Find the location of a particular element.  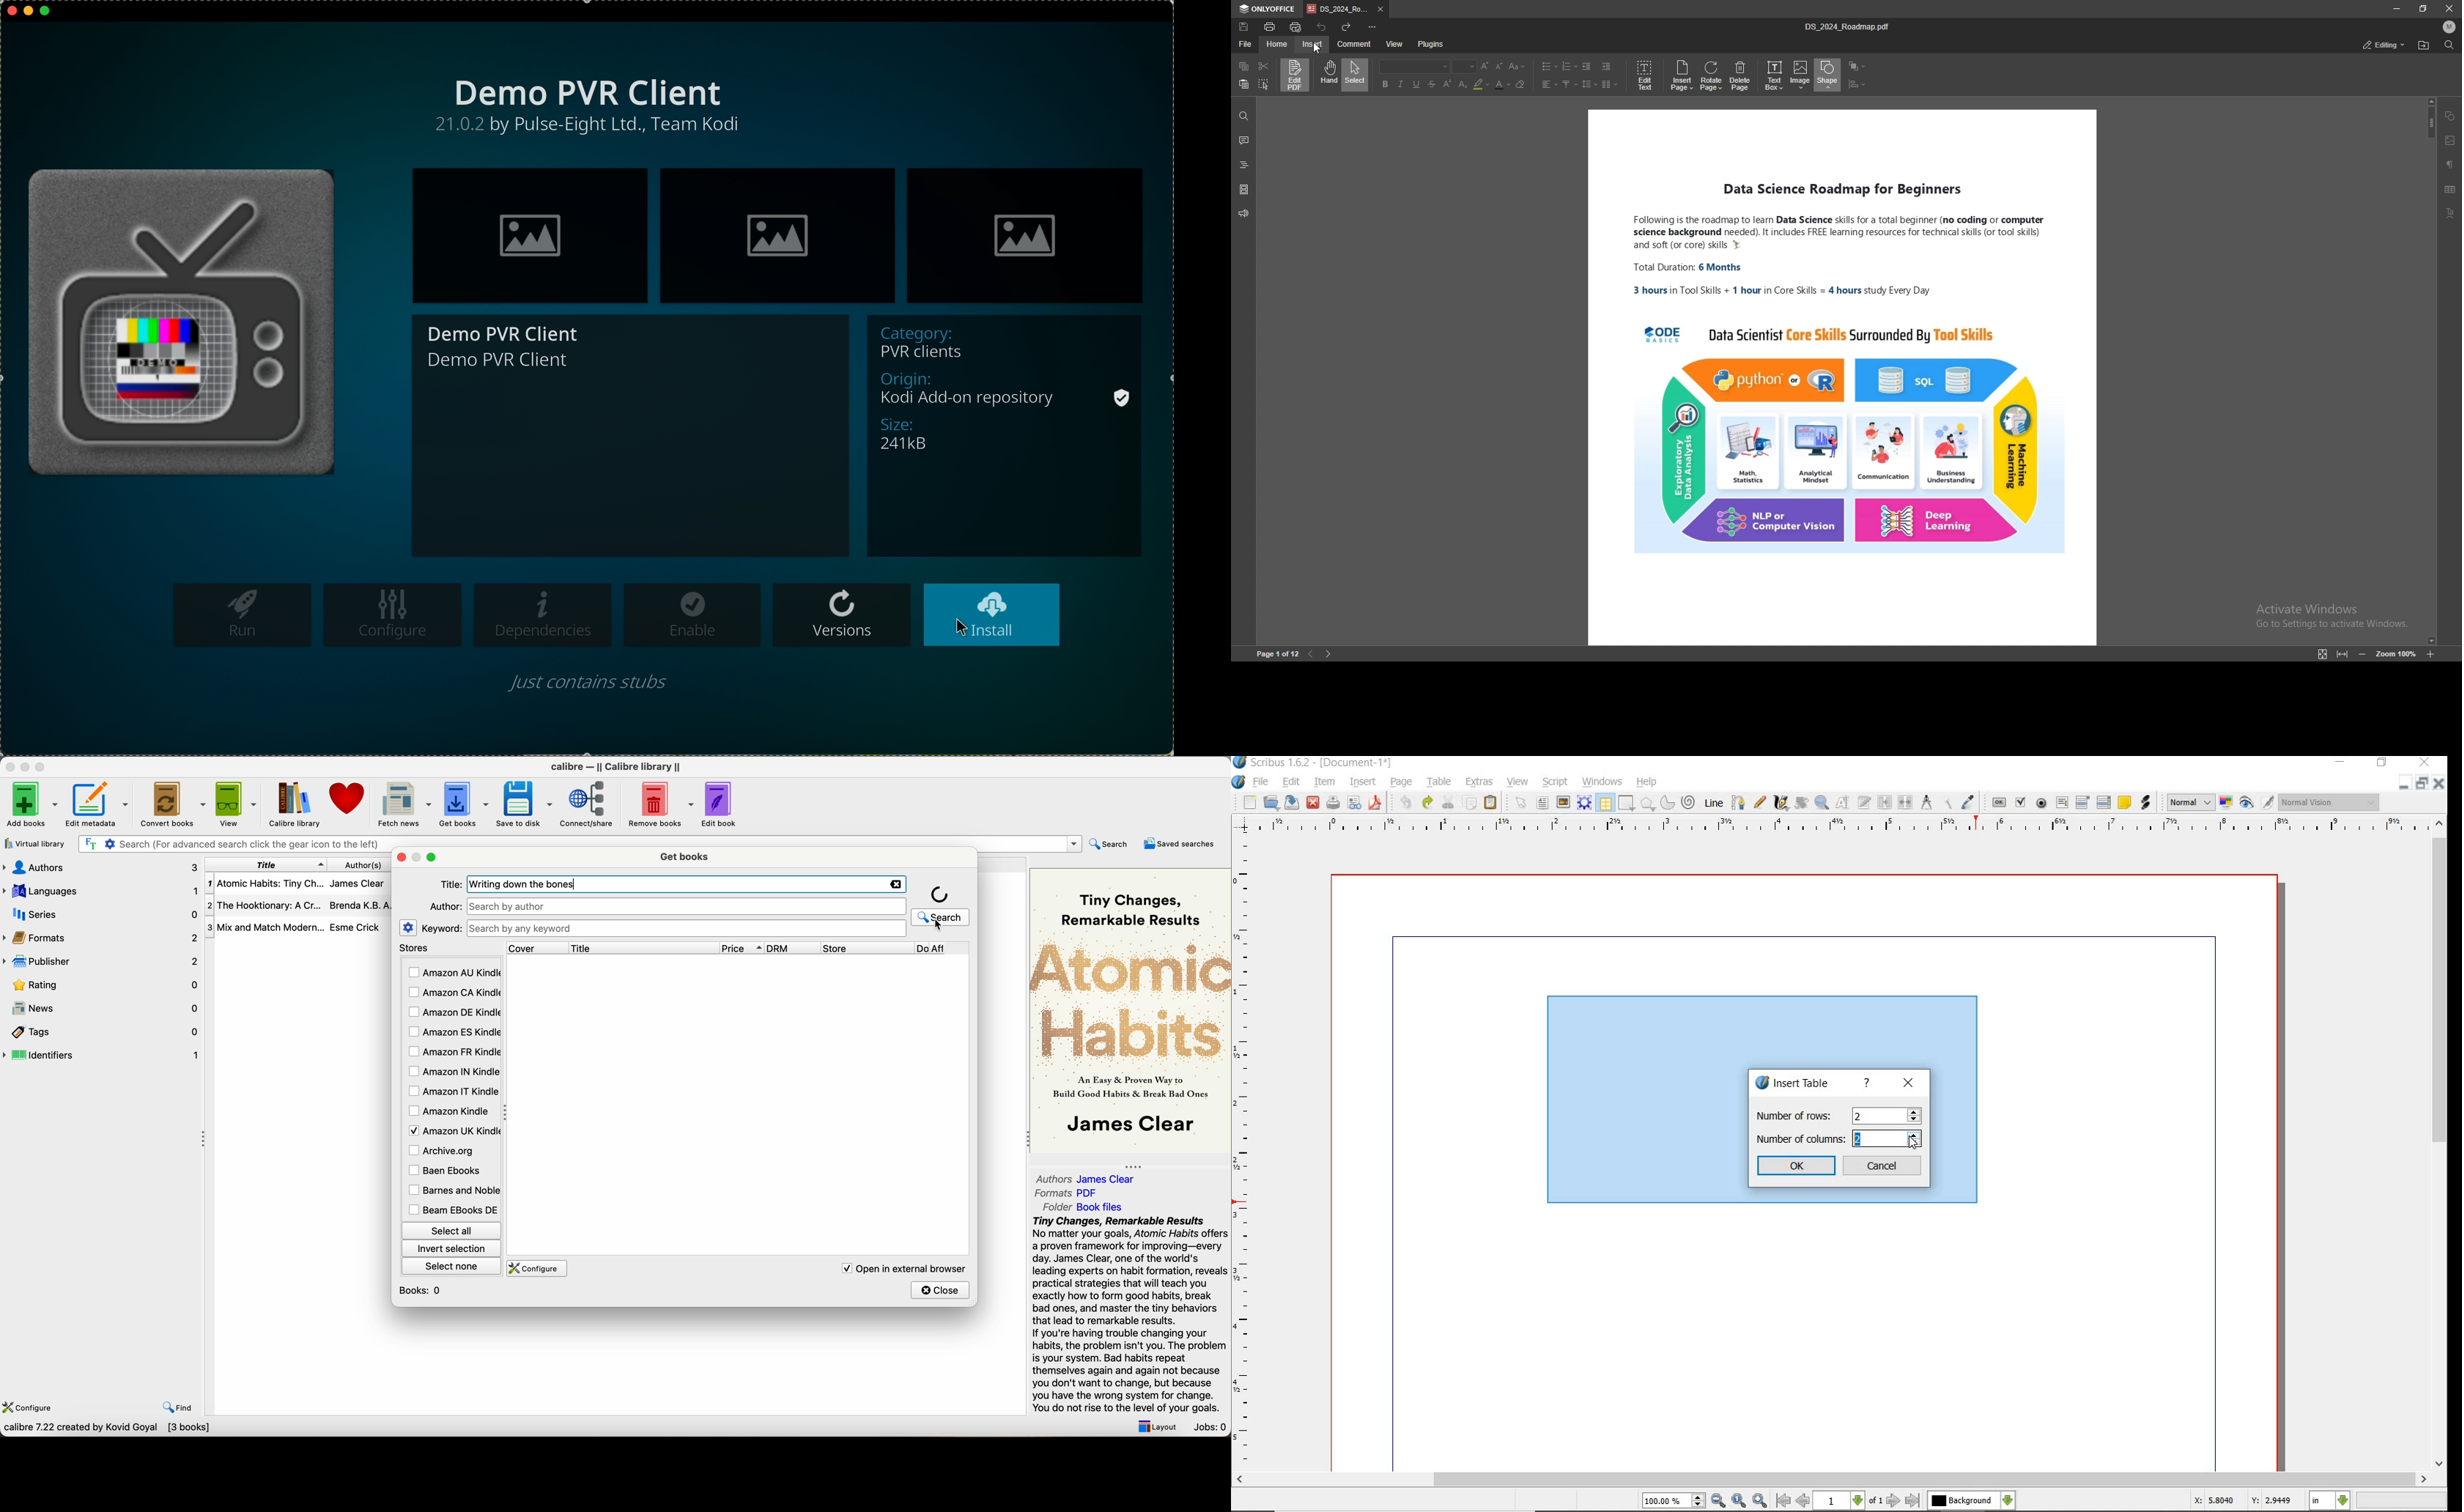

select is located at coordinates (1524, 806).